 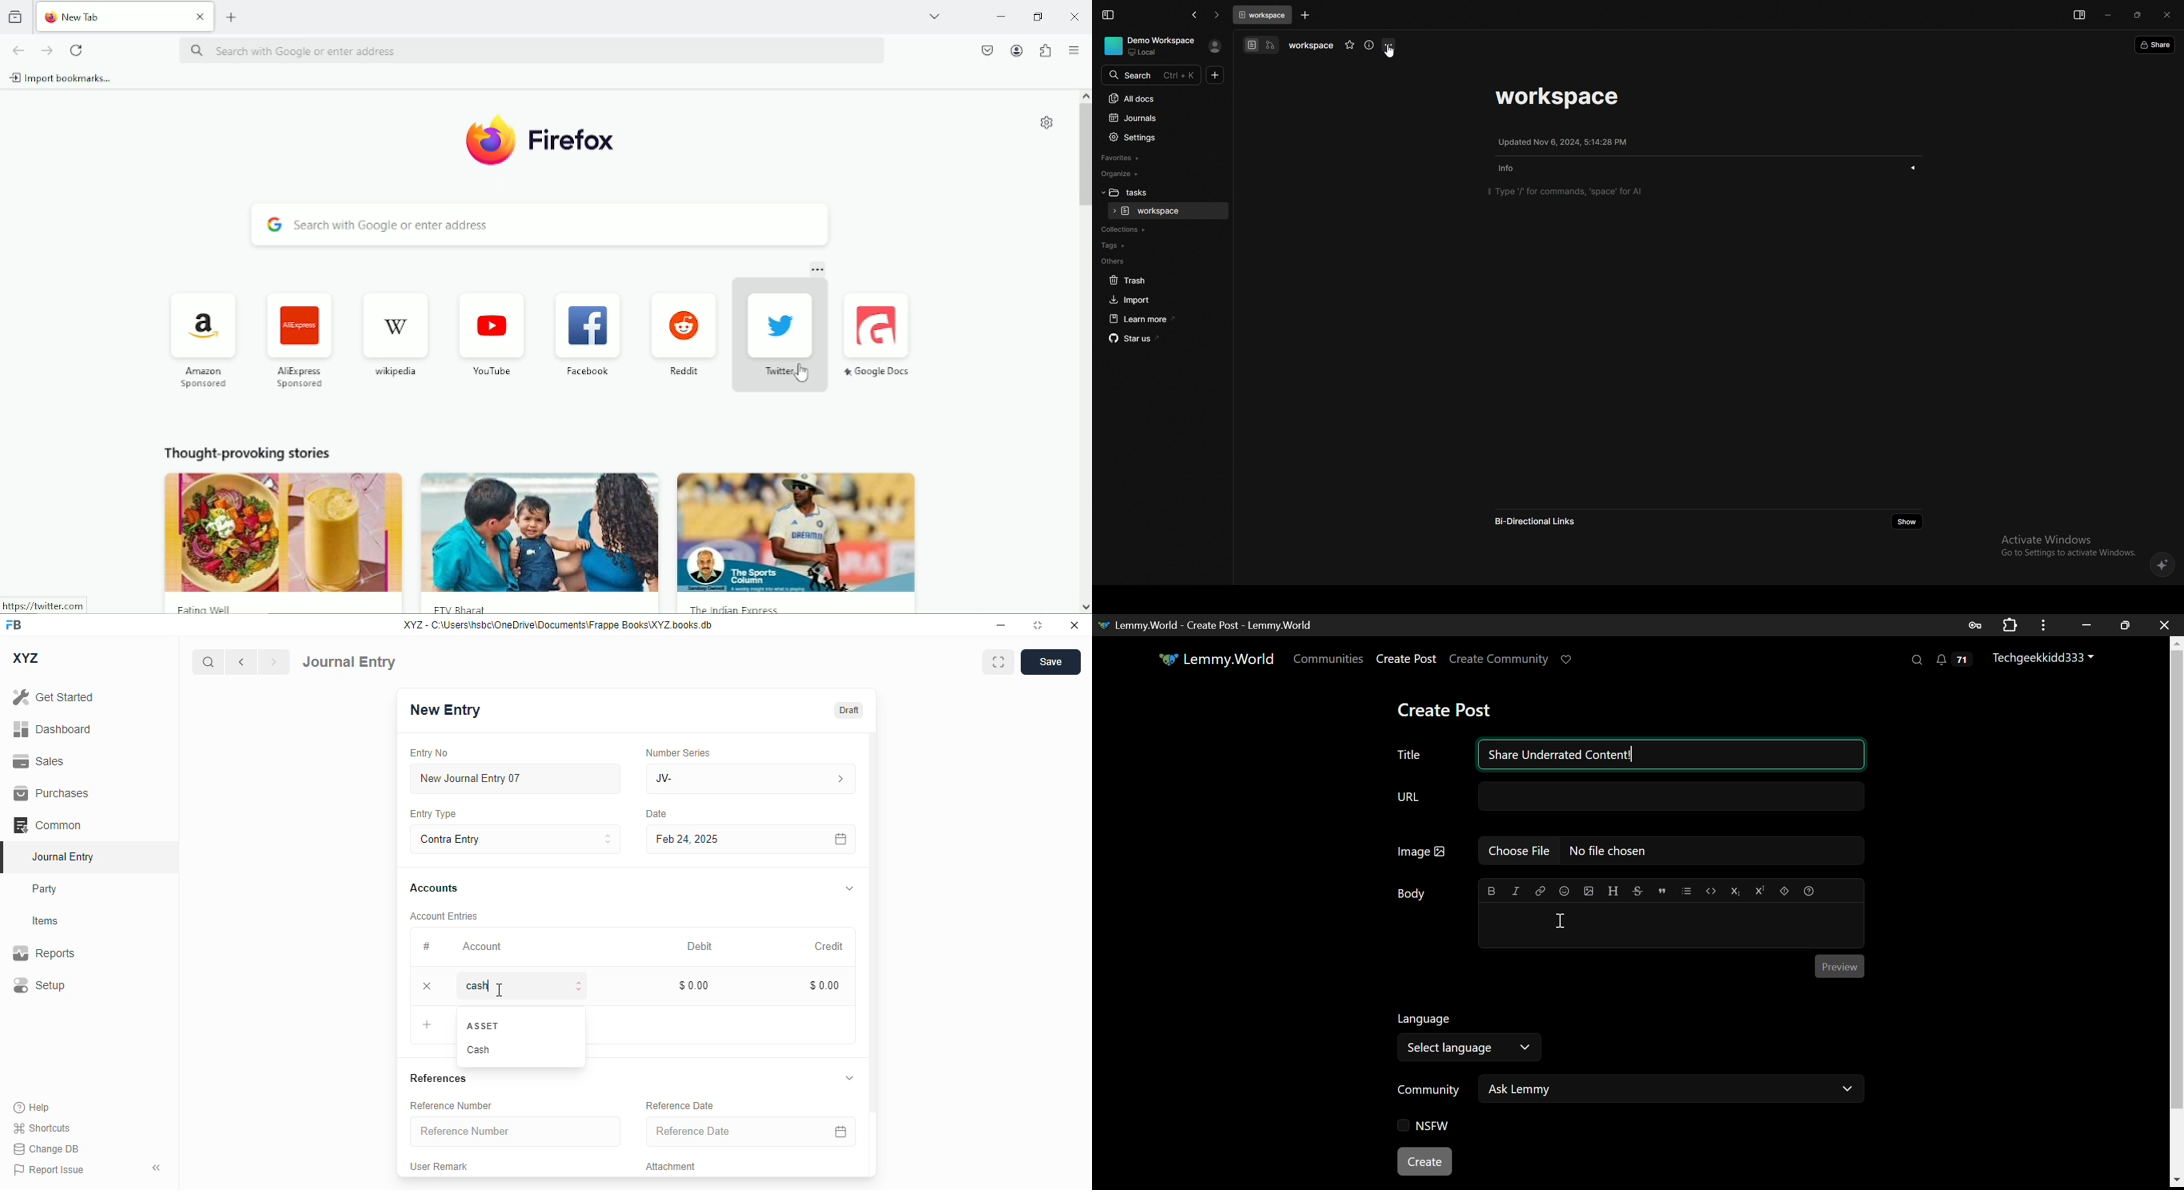 I want to click on date, so click(x=656, y=814).